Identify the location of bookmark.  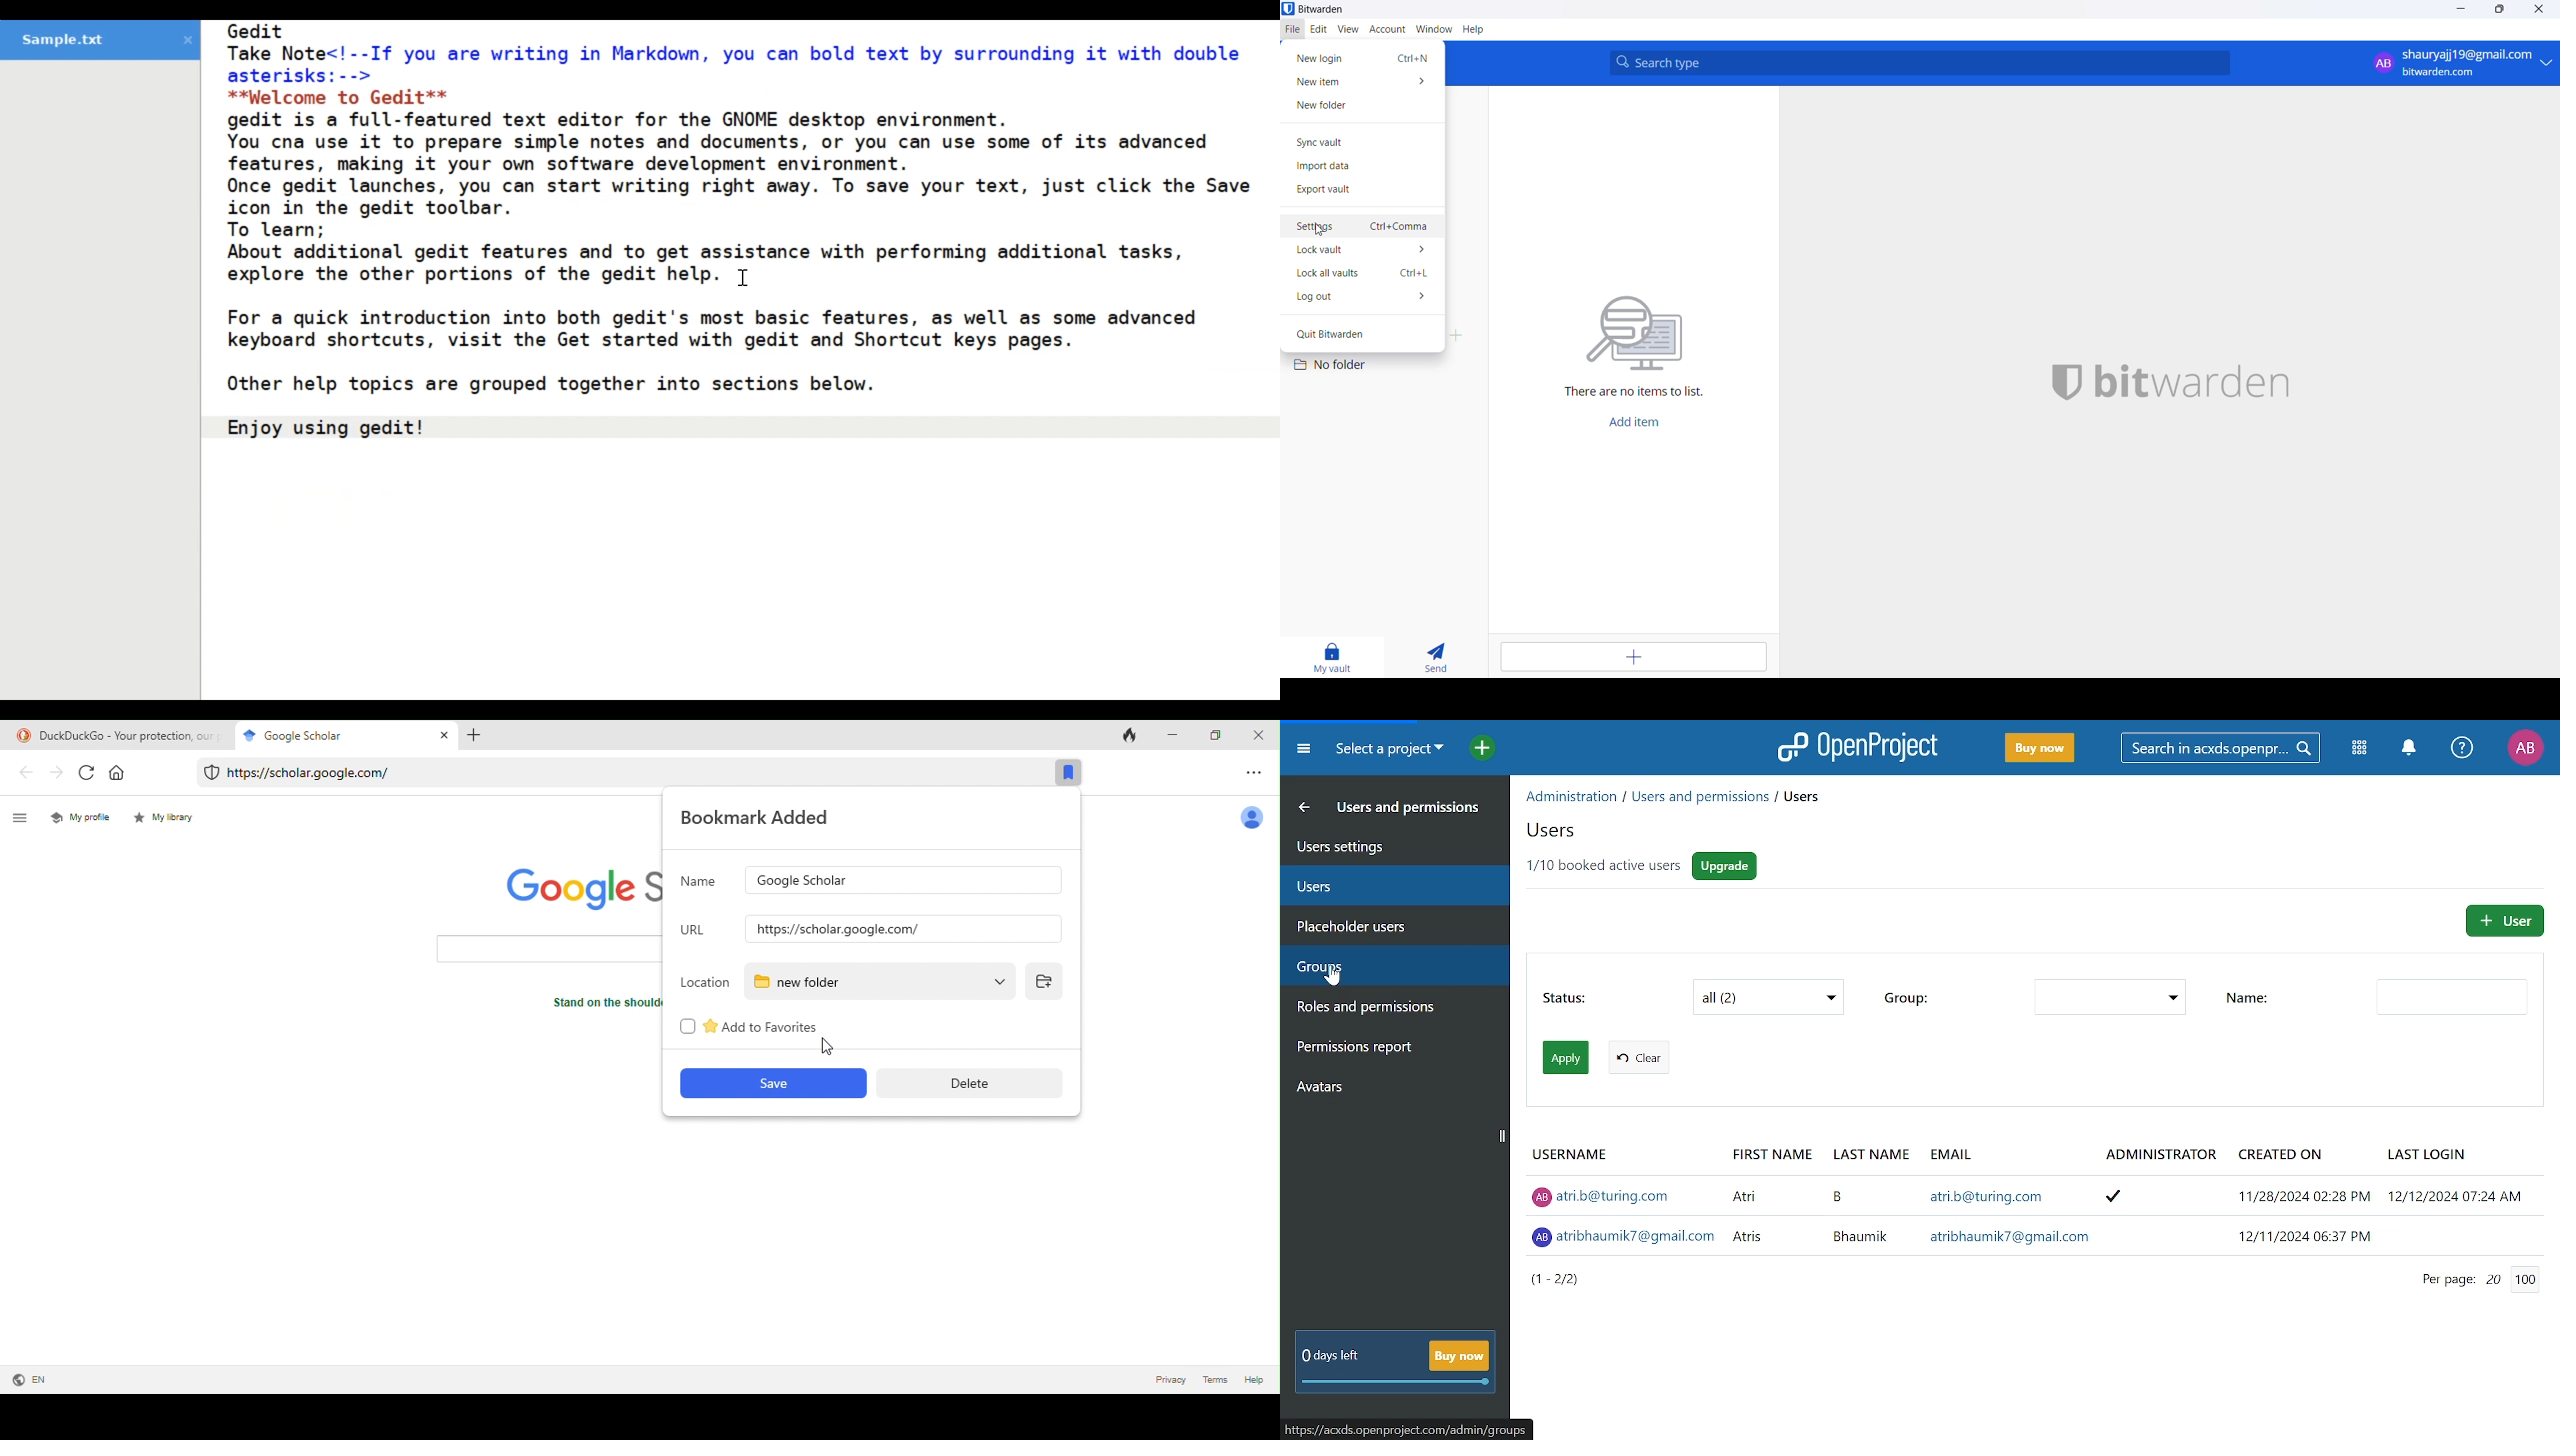
(1068, 773).